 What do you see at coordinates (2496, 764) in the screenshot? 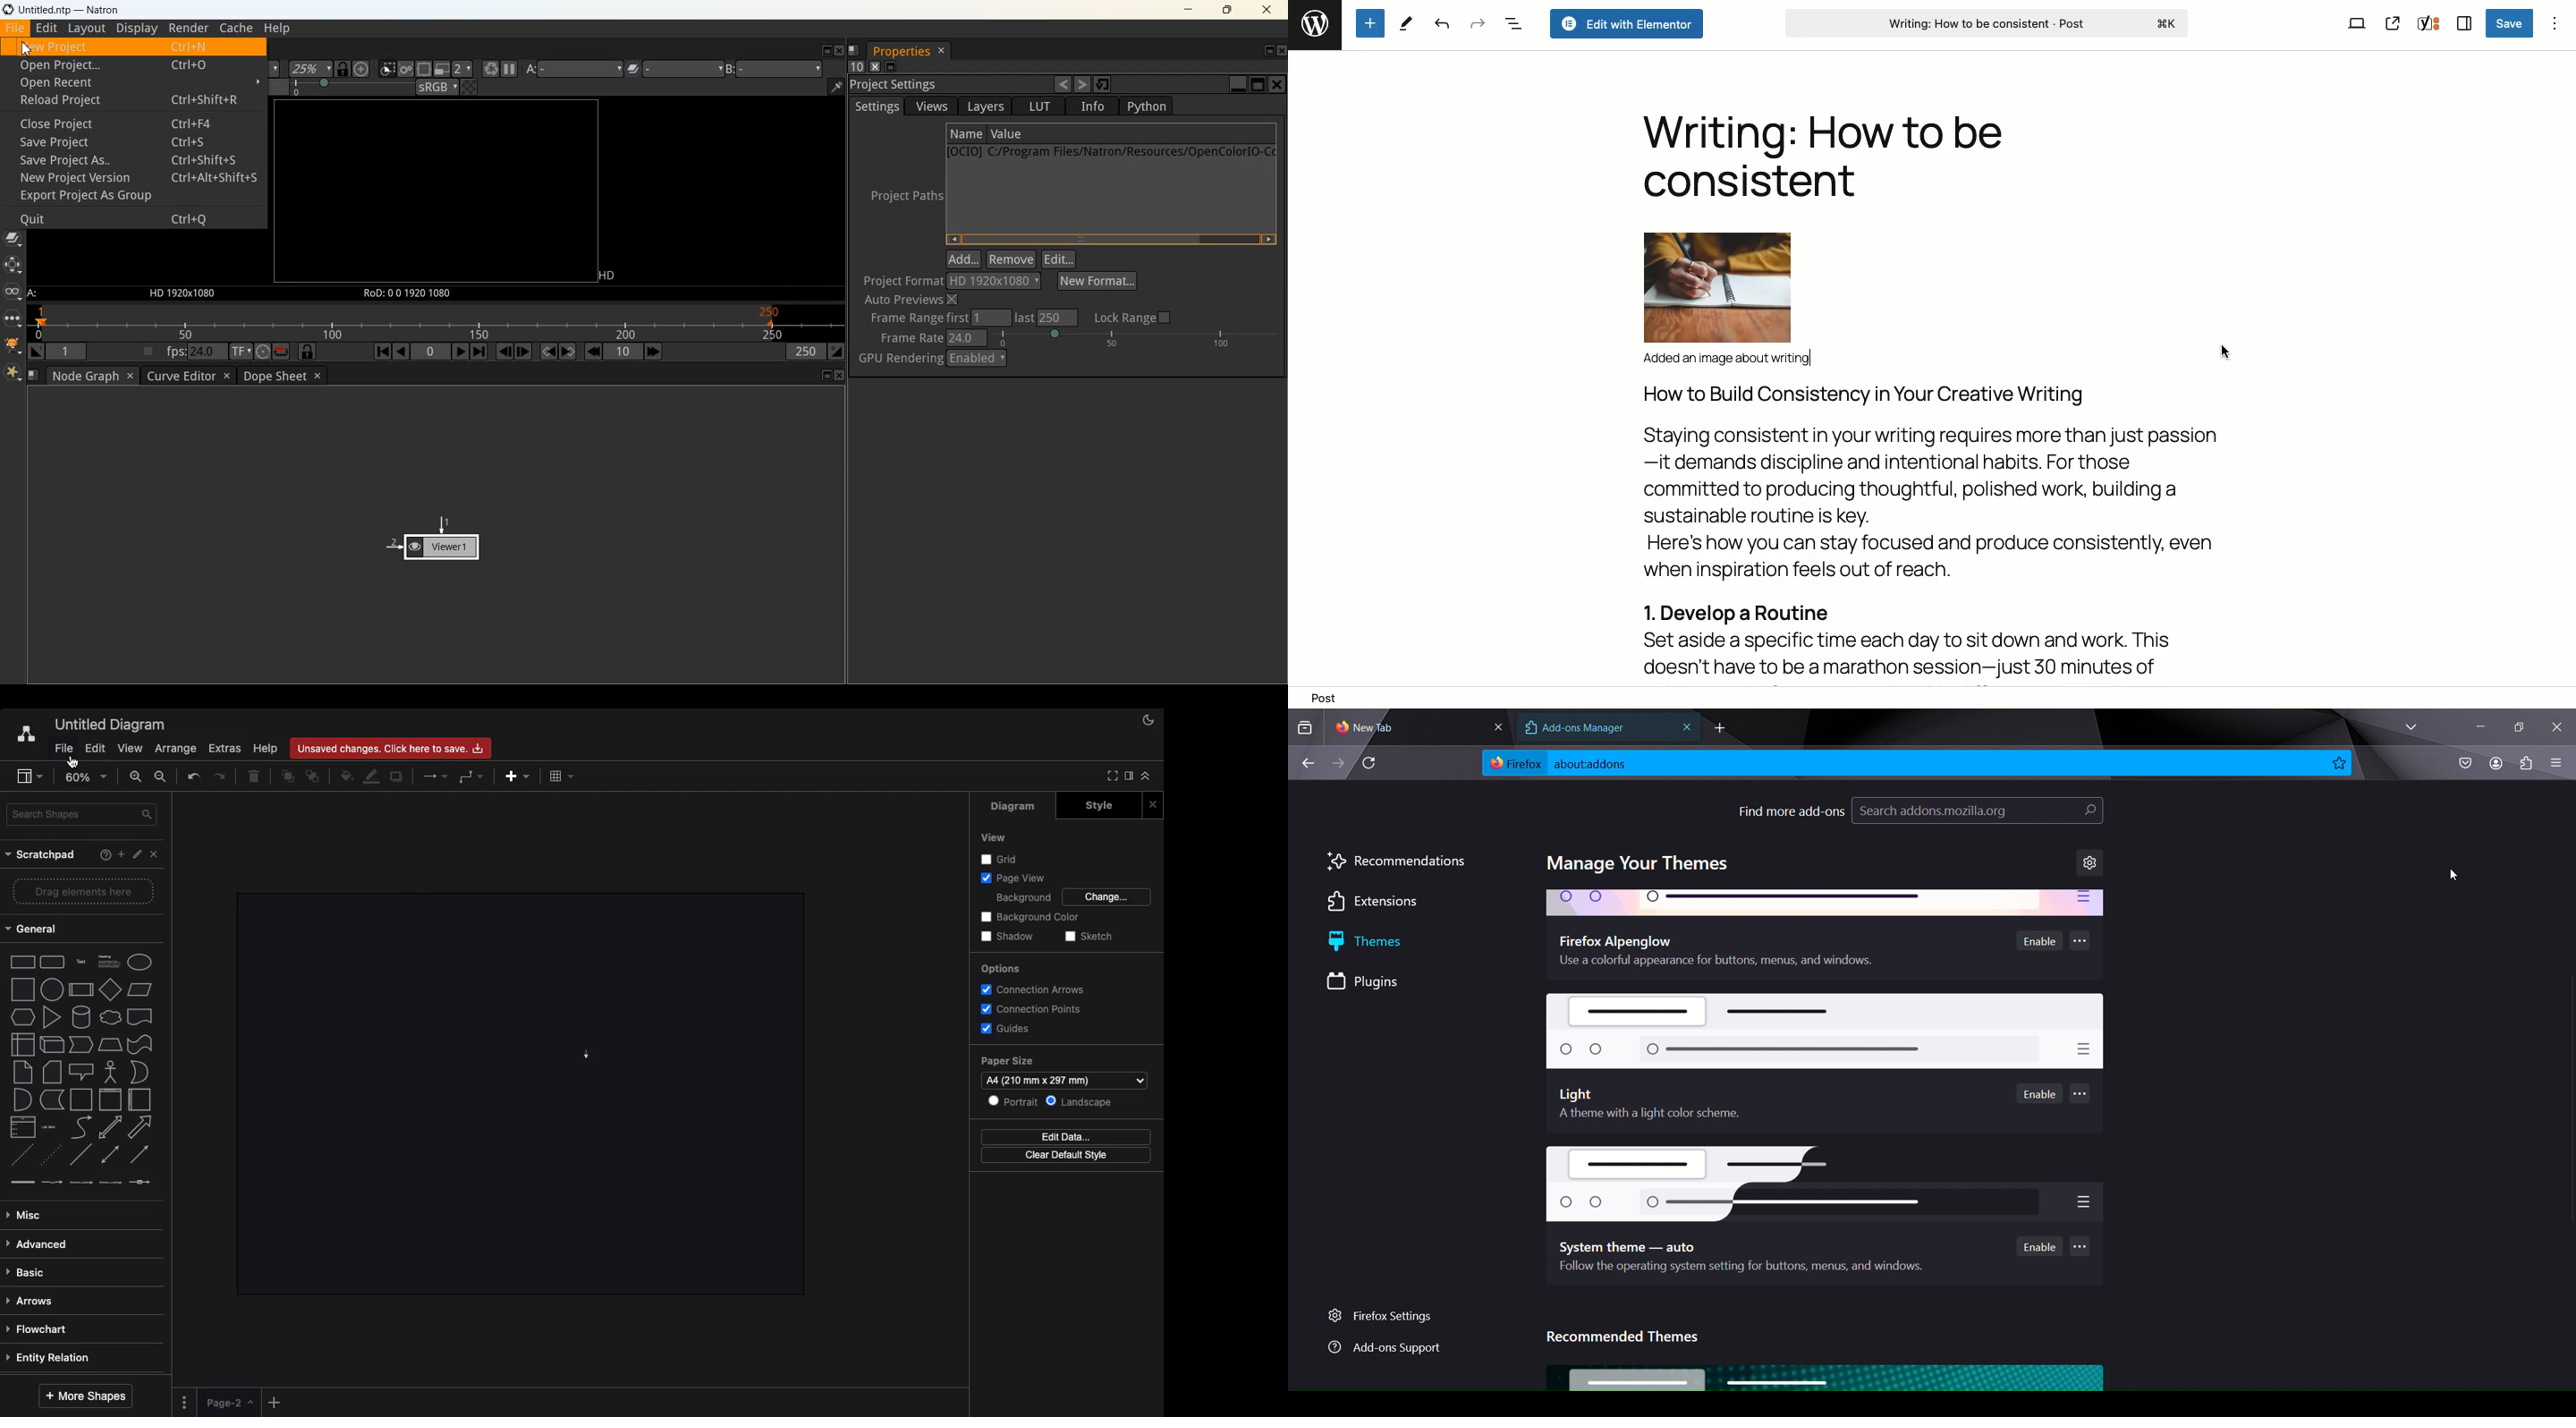
I see `account` at bounding box center [2496, 764].